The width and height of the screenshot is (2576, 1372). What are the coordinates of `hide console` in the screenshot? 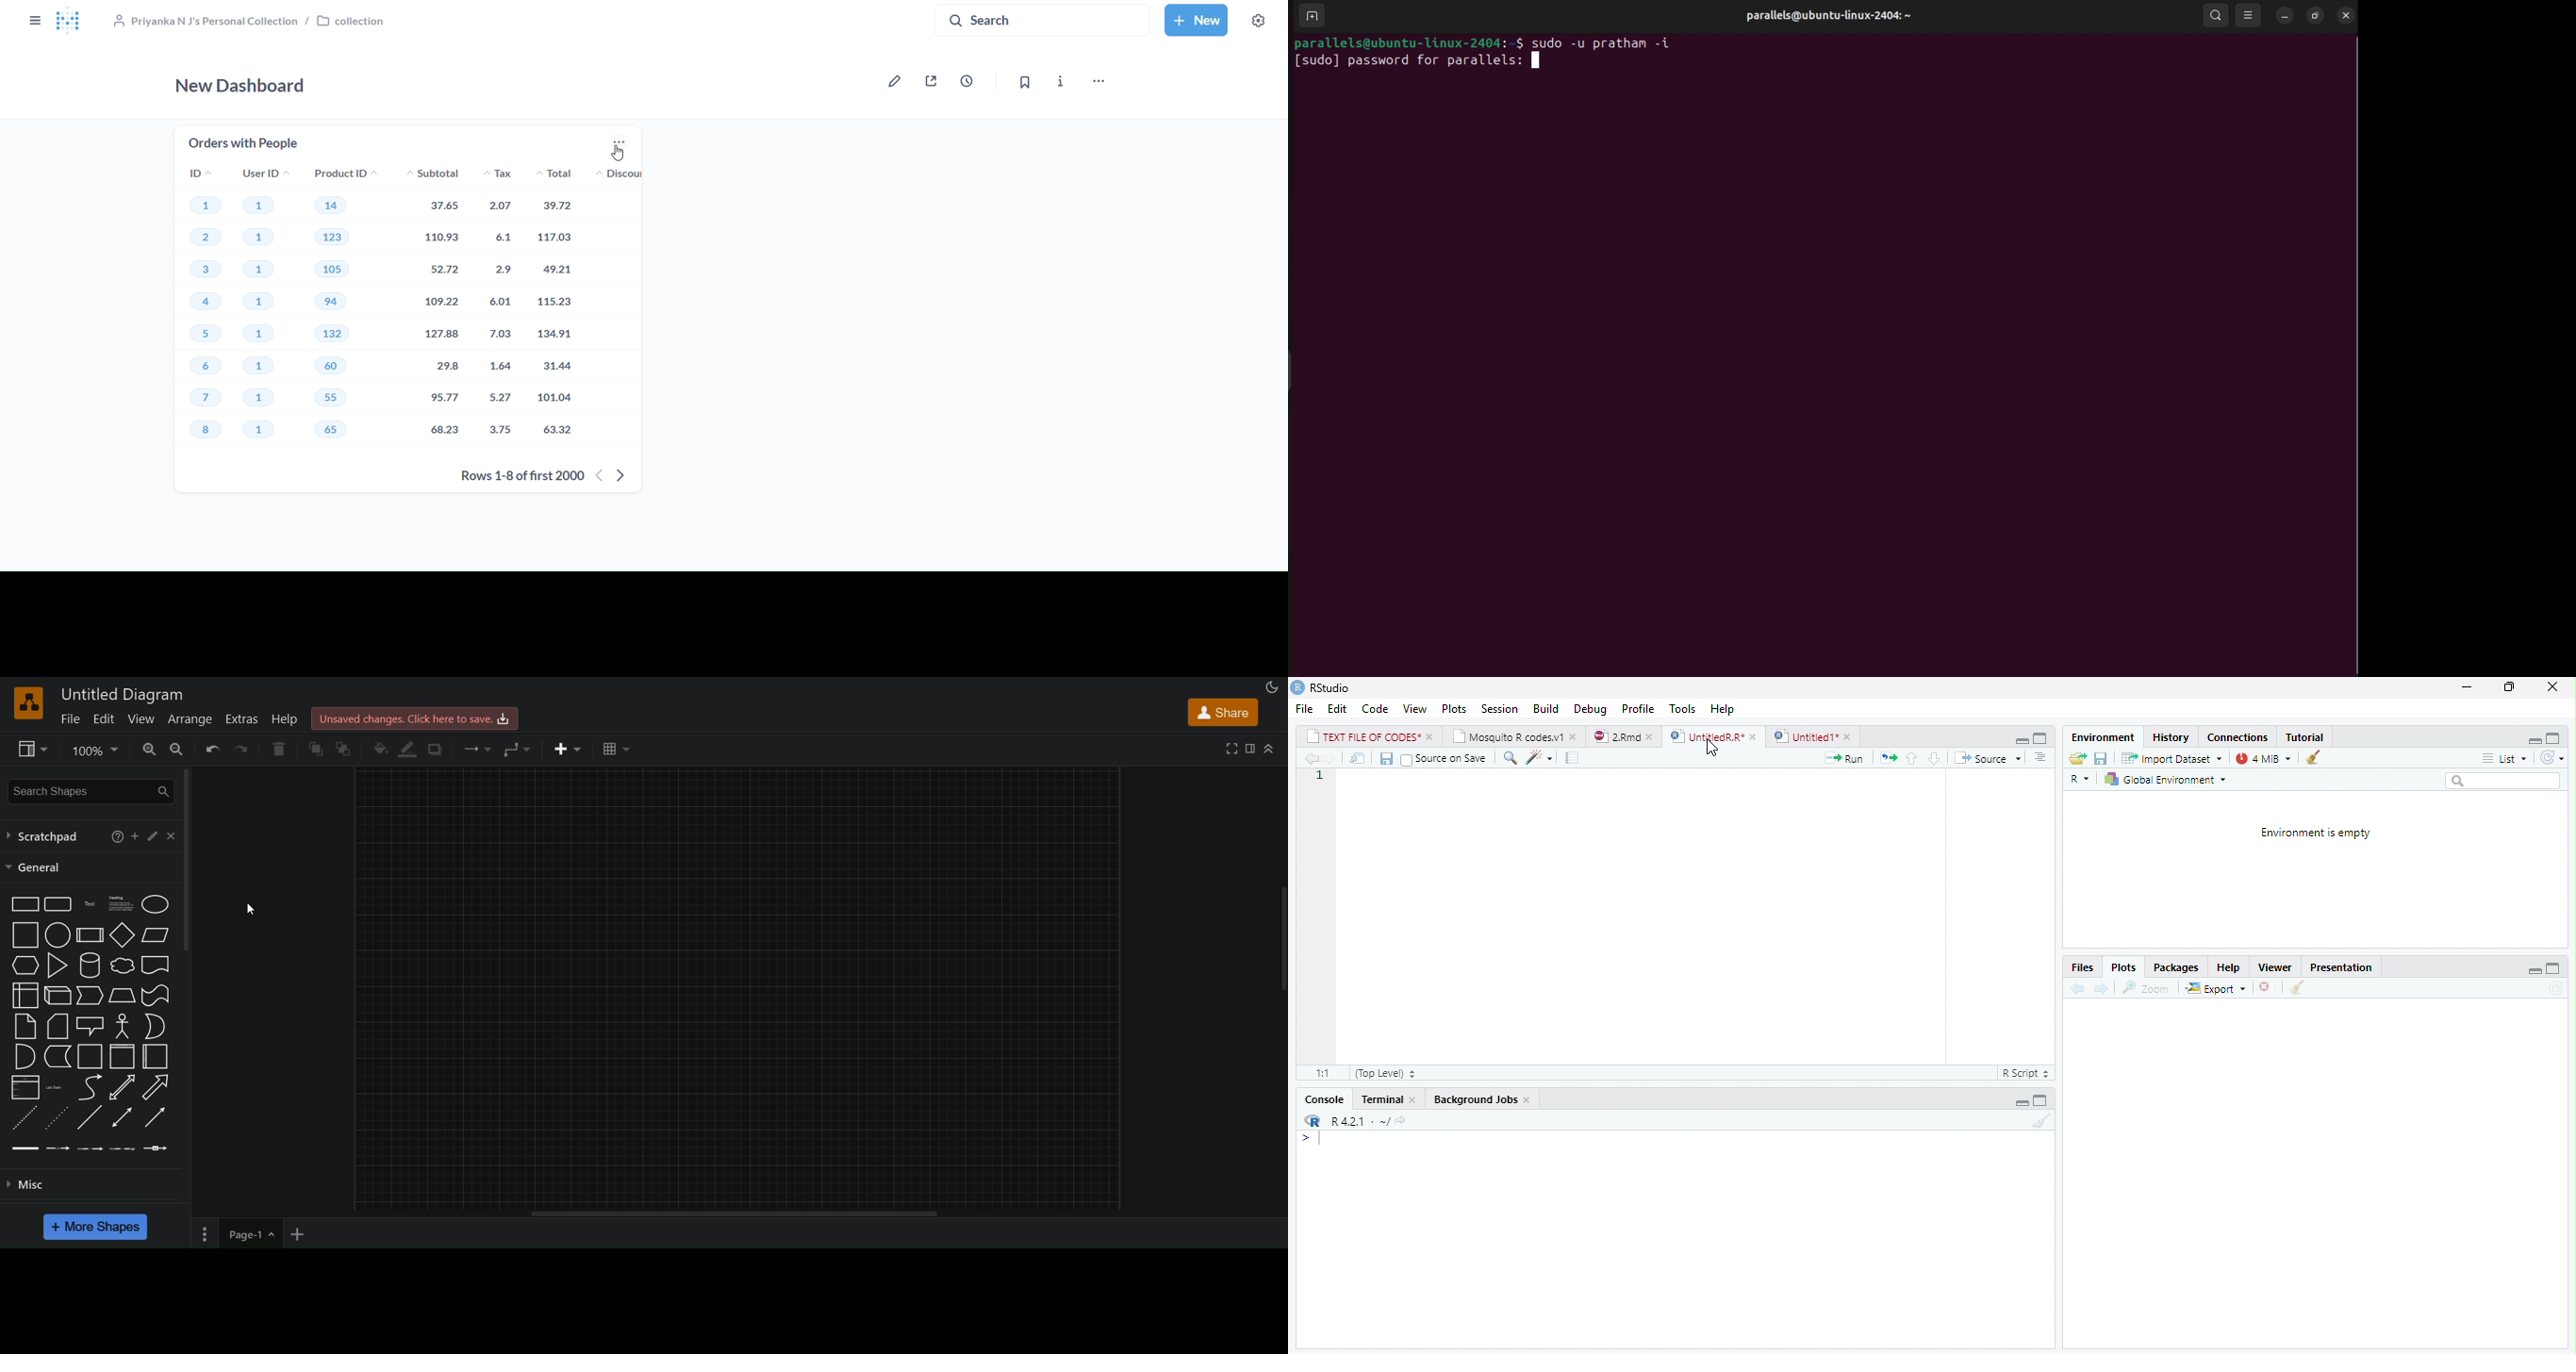 It's located at (2557, 738).